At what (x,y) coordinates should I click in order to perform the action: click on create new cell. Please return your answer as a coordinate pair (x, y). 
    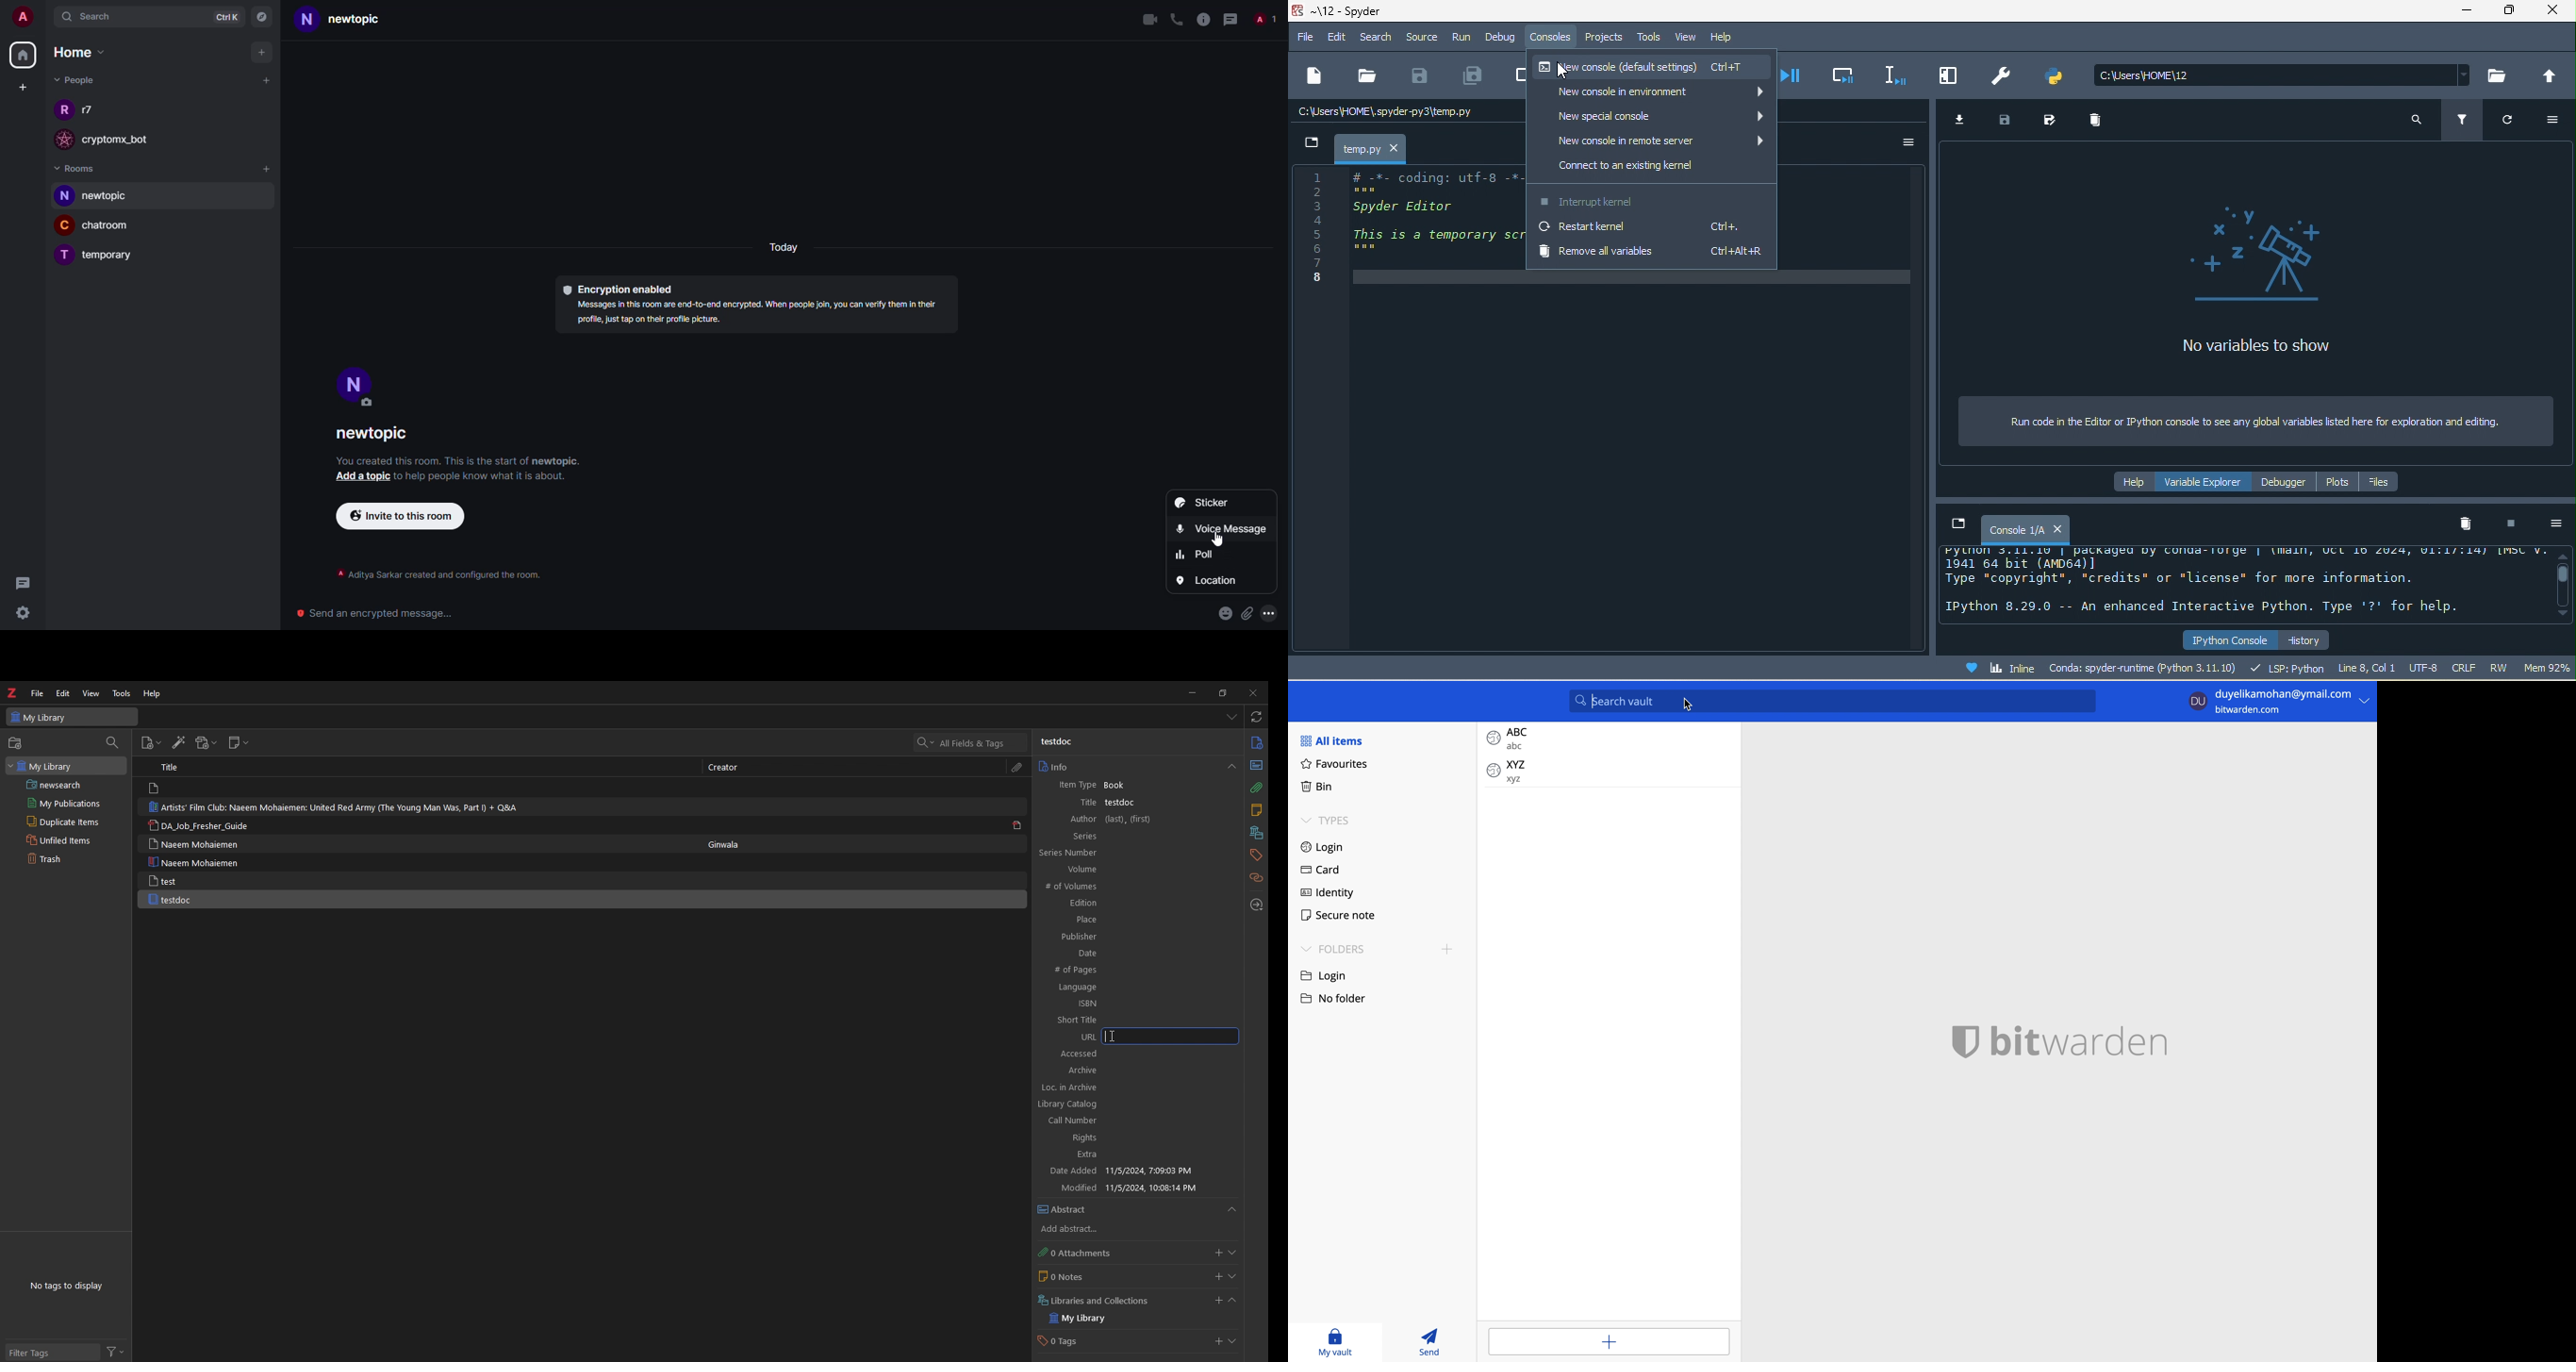
    Looking at the image, I should click on (1515, 76).